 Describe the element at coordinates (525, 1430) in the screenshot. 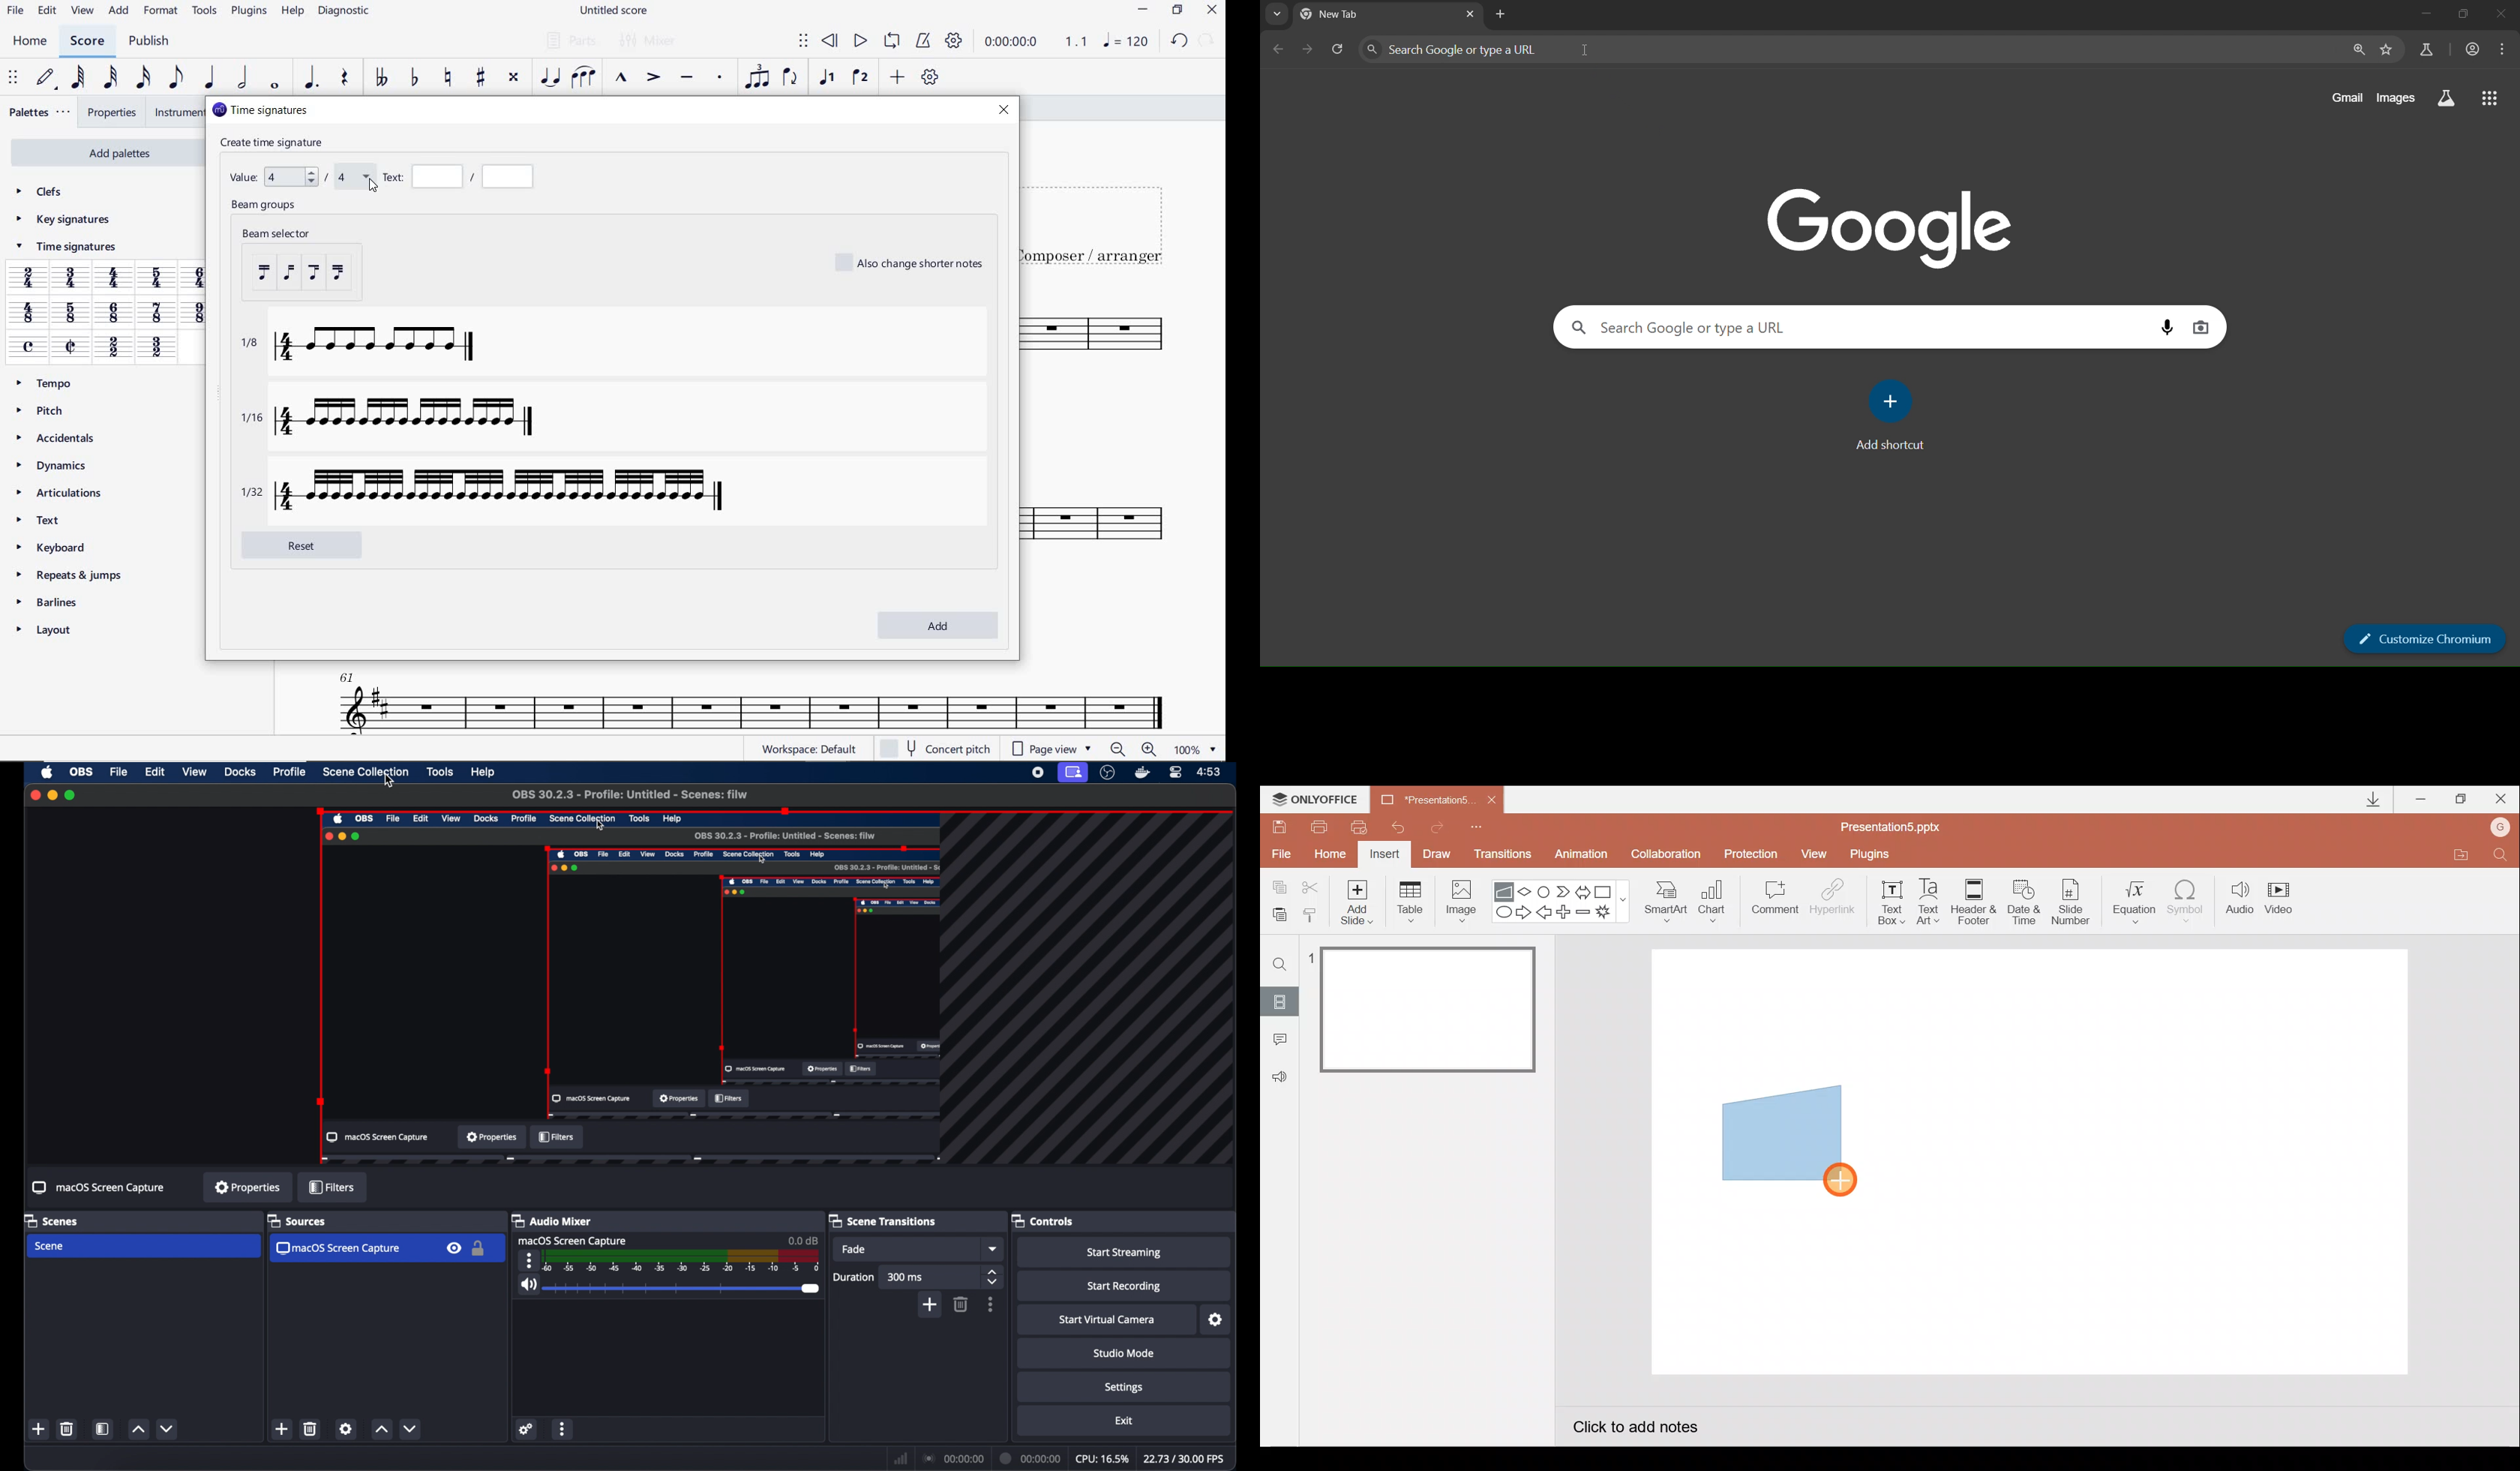

I see `settings` at that location.